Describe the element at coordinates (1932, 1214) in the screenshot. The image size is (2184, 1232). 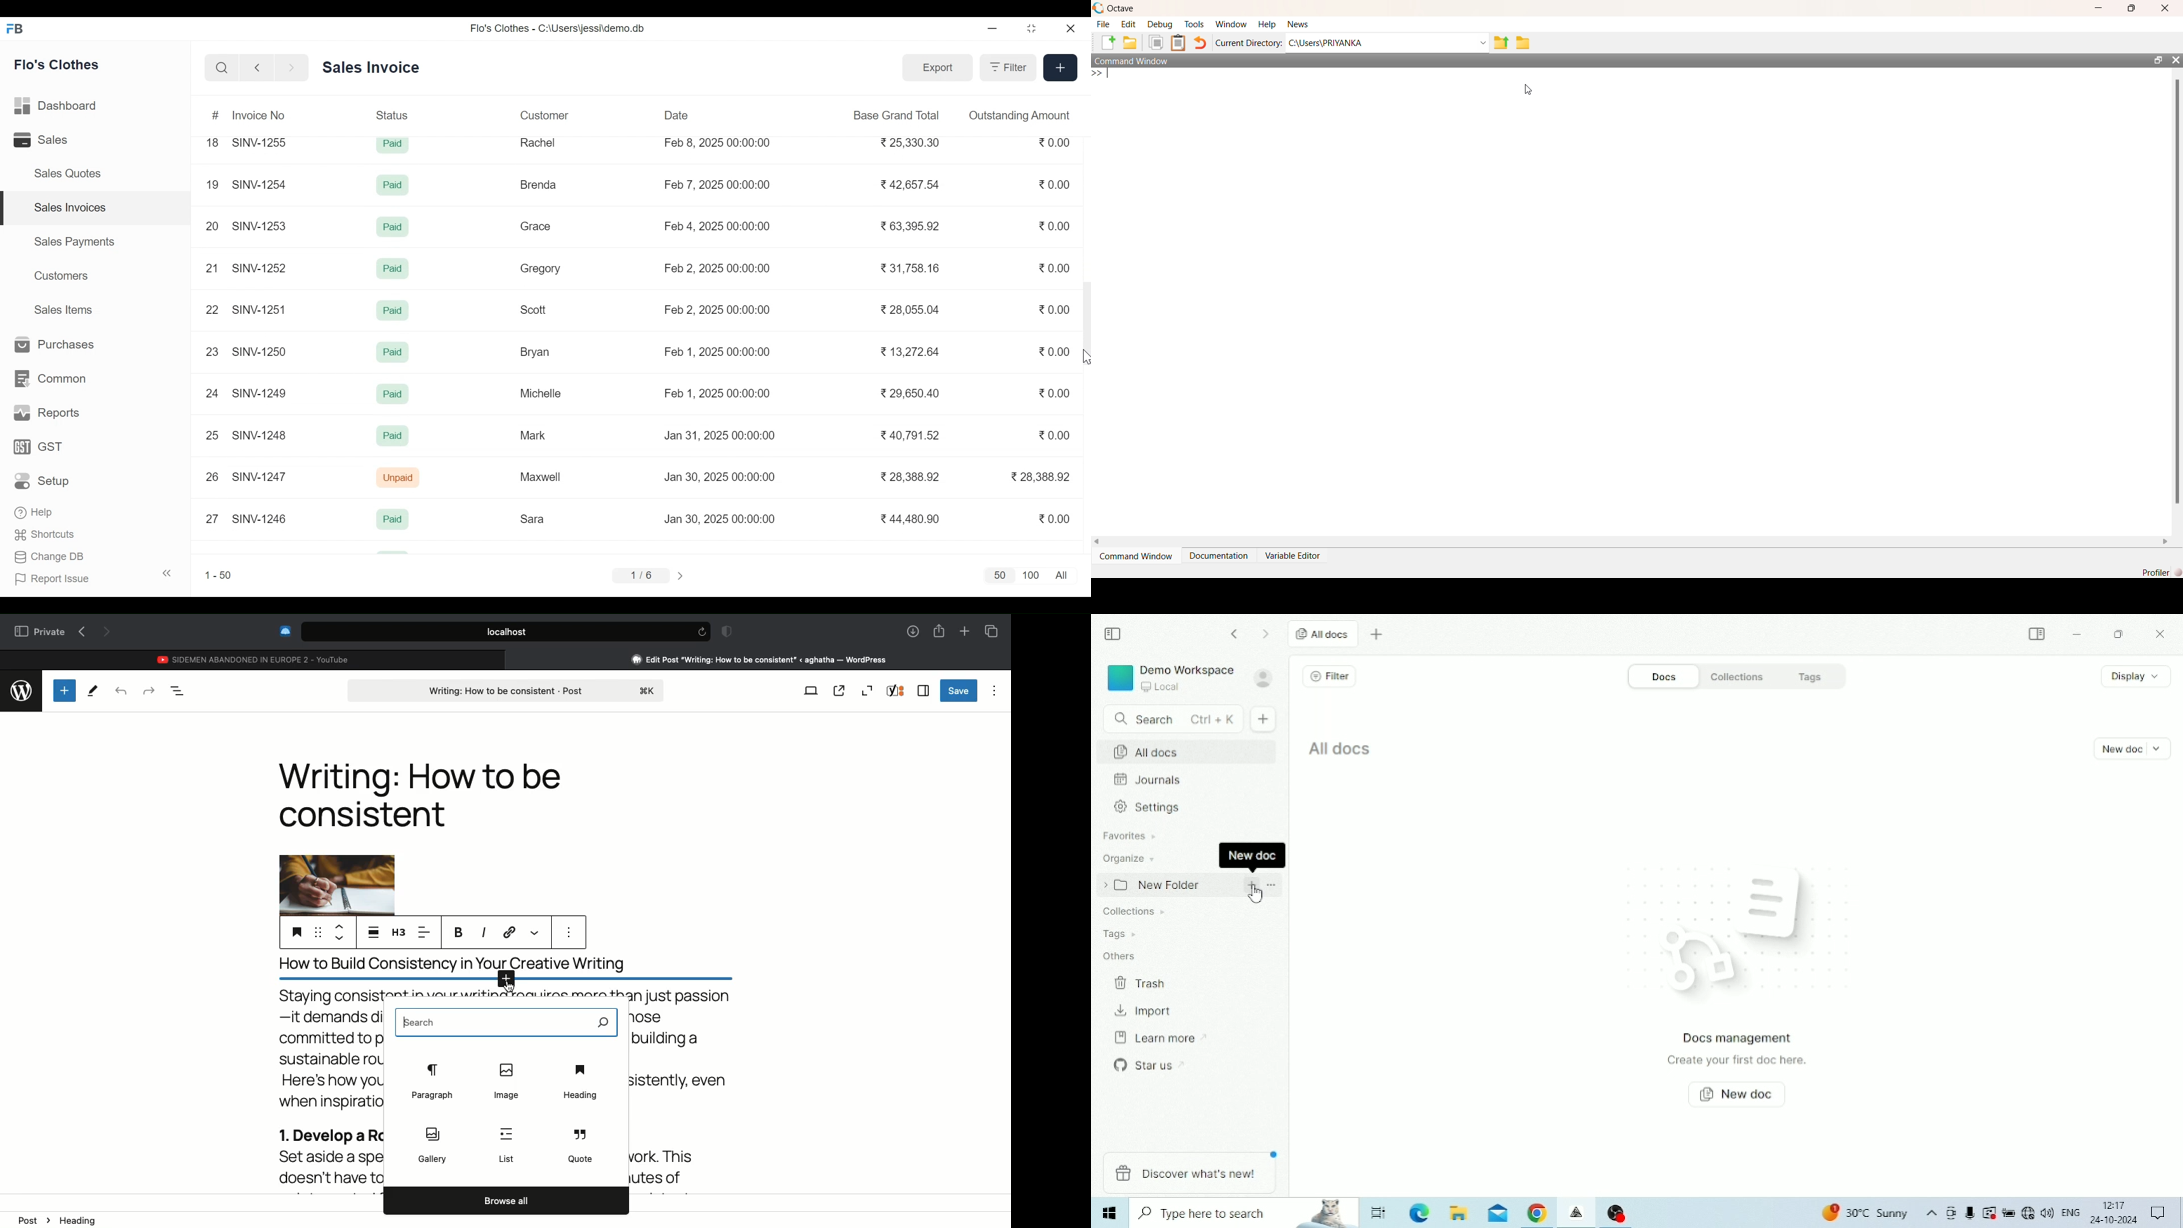
I see `Show hidden icons` at that location.